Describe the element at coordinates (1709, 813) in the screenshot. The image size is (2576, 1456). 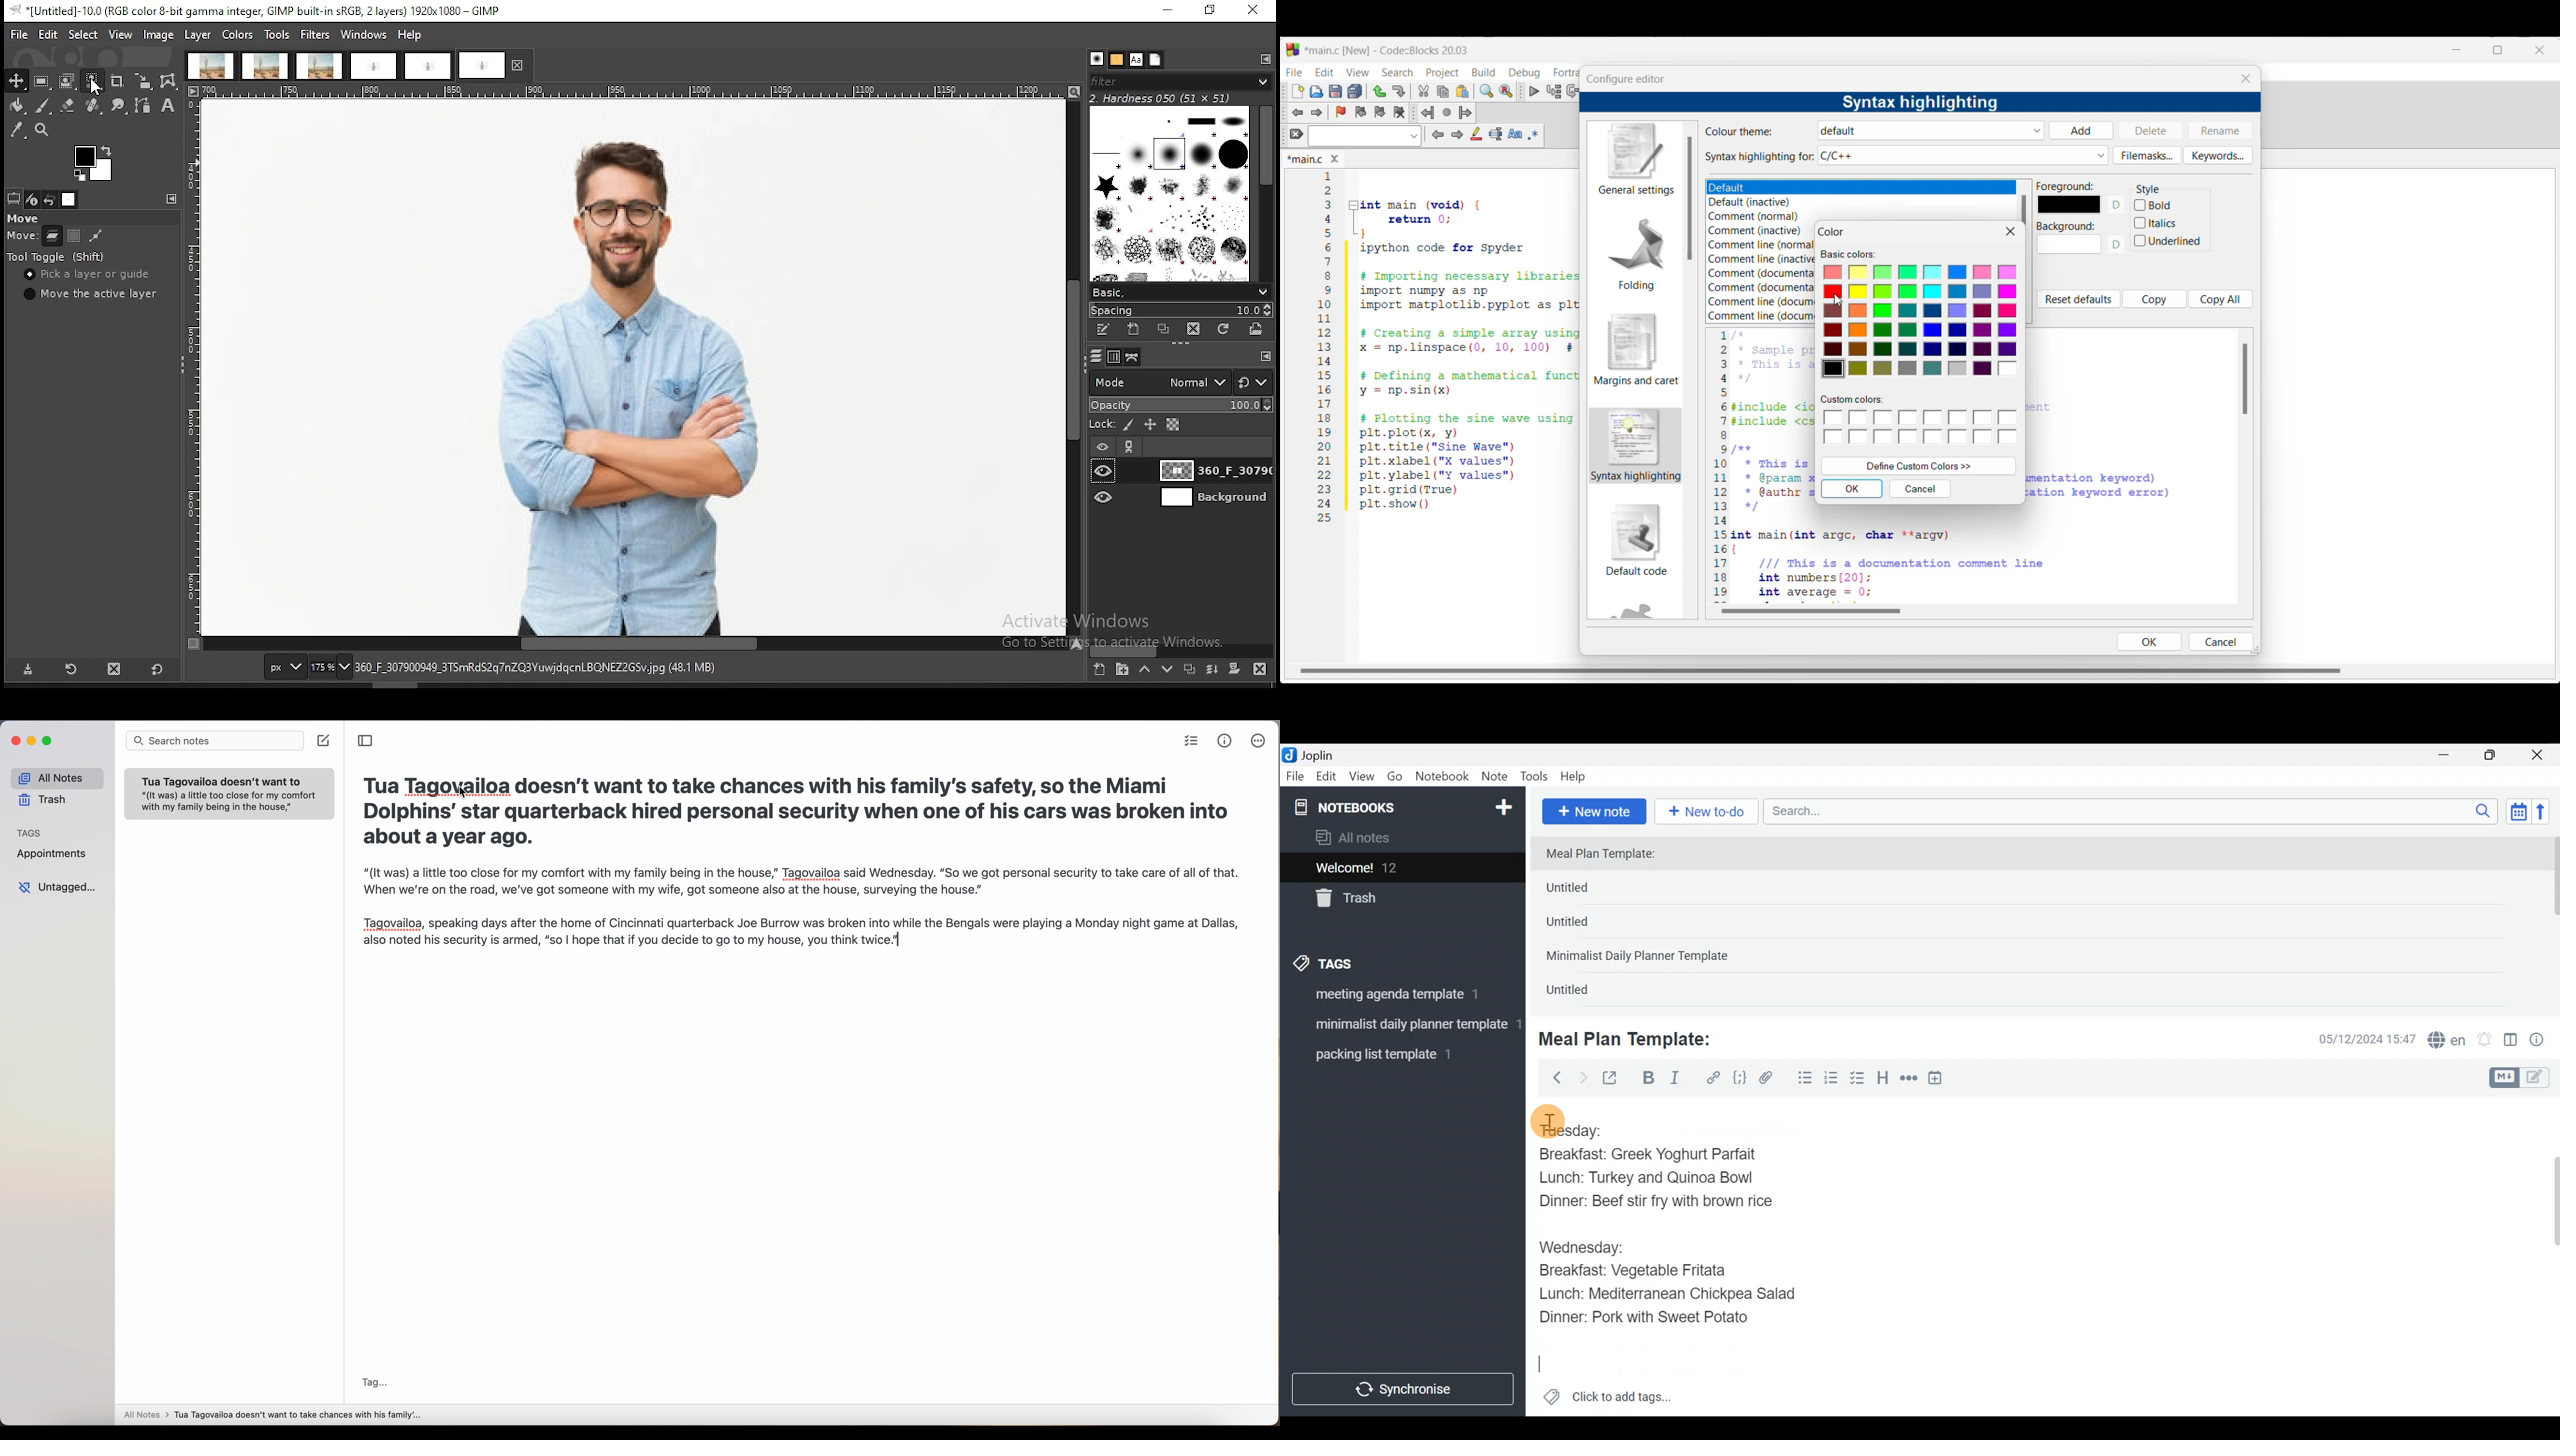
I see `New to-do` at that location.